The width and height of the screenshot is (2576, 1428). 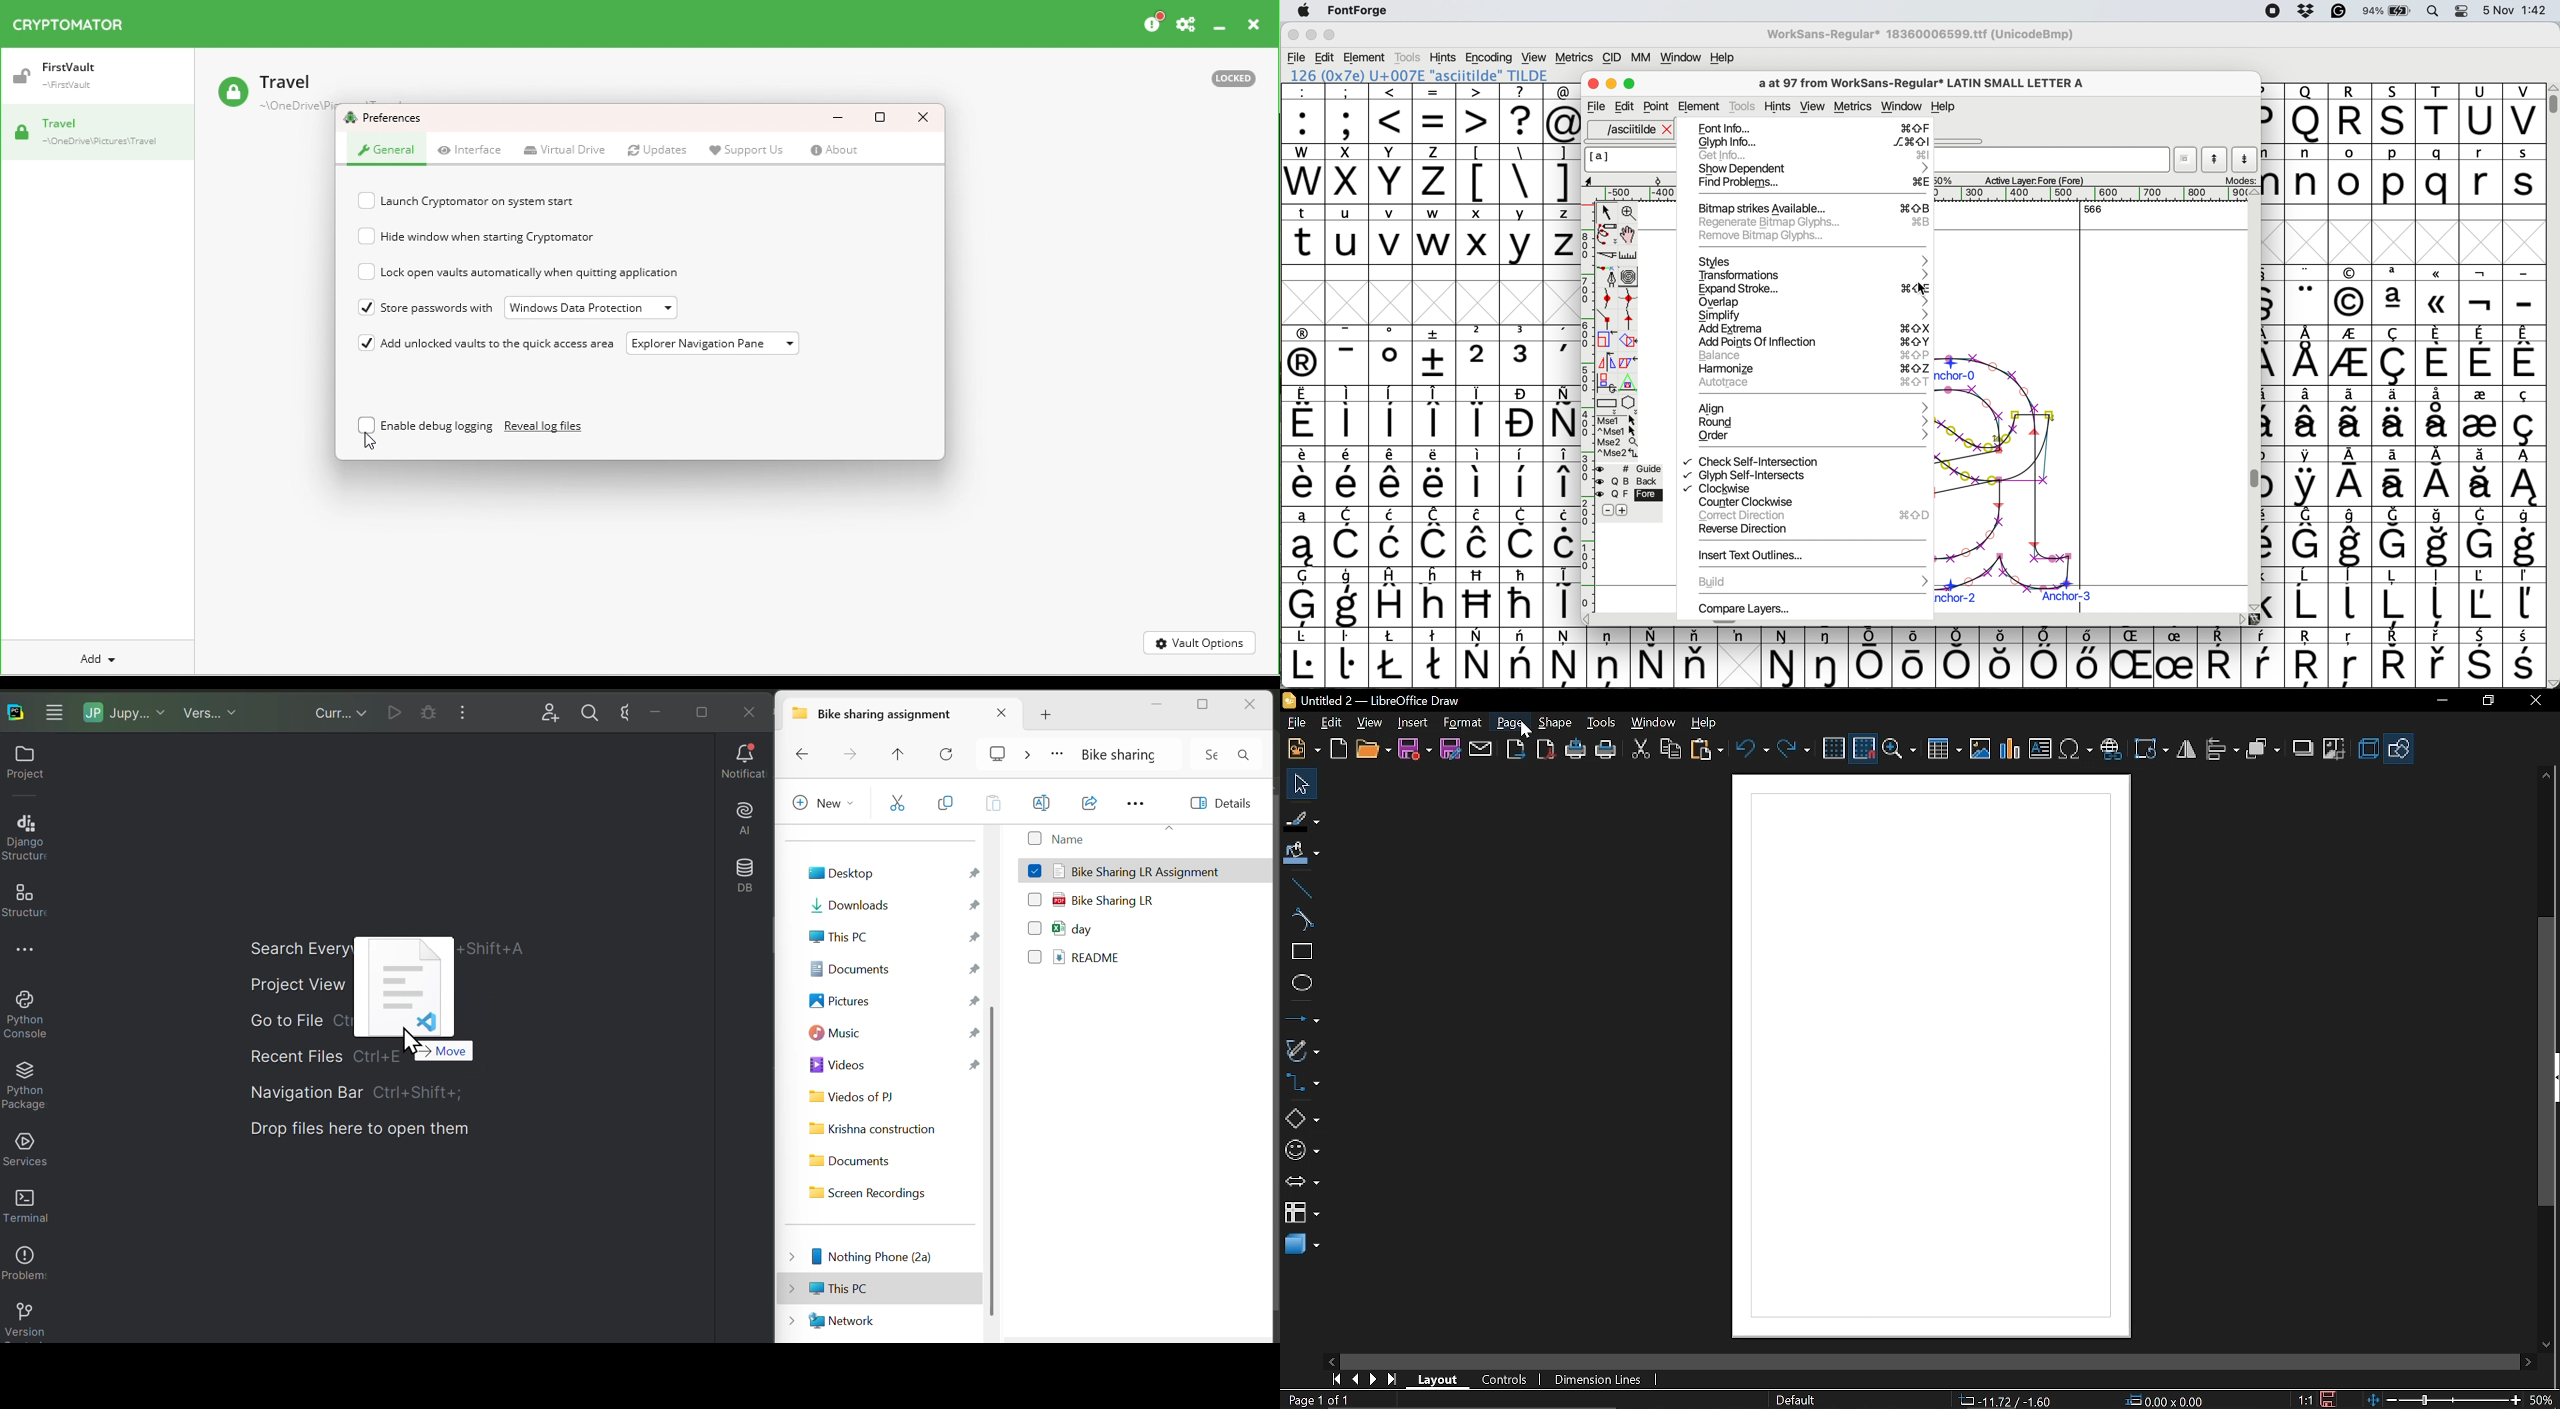 I want to click on scale selection, so click(x=1608, y=340).